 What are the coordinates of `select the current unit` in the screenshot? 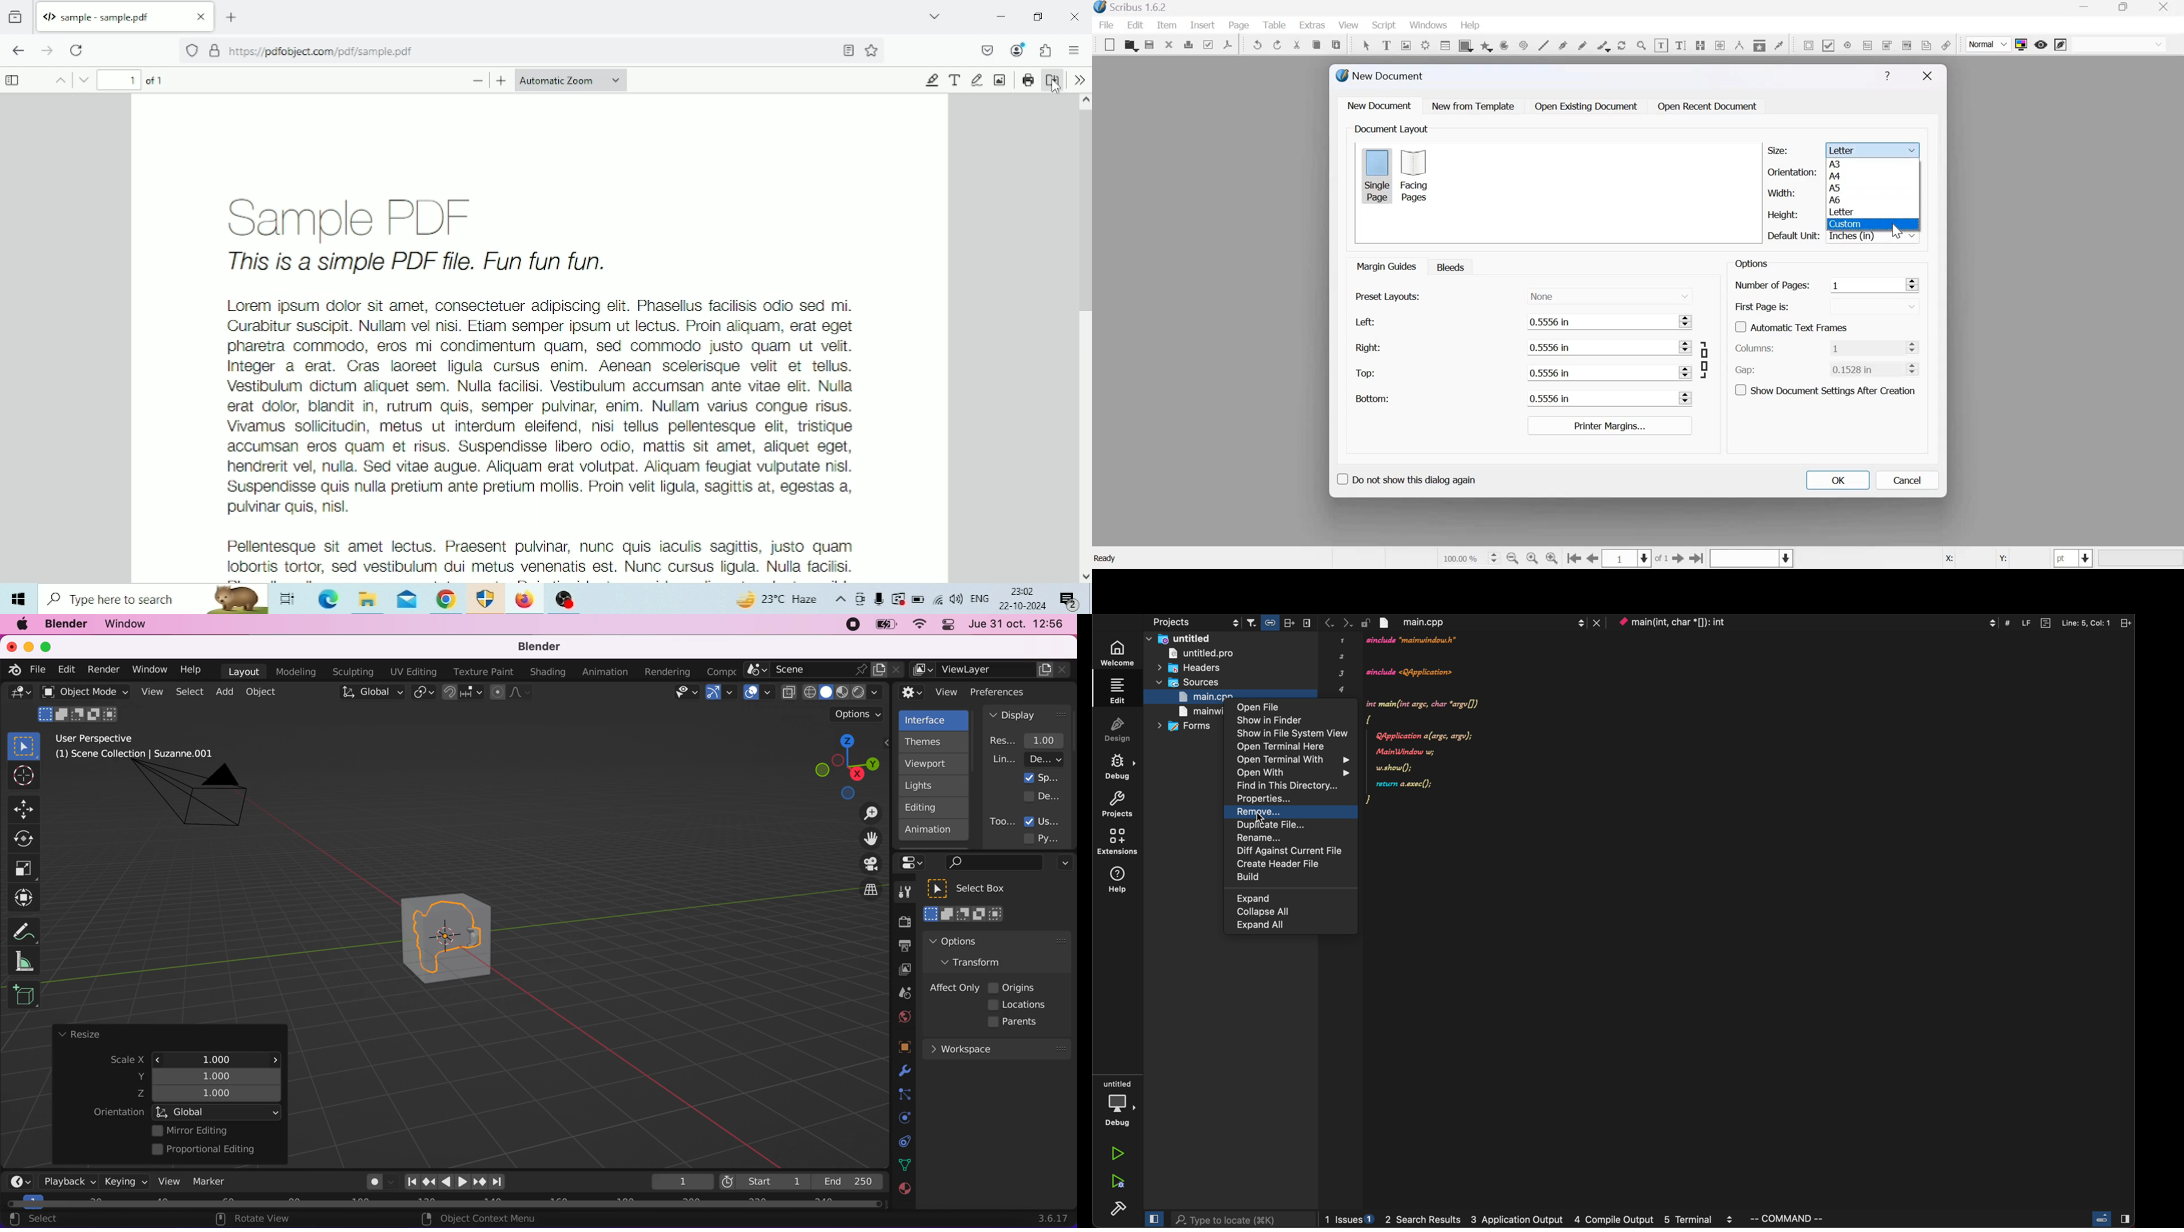 It's located at (2074, 559).